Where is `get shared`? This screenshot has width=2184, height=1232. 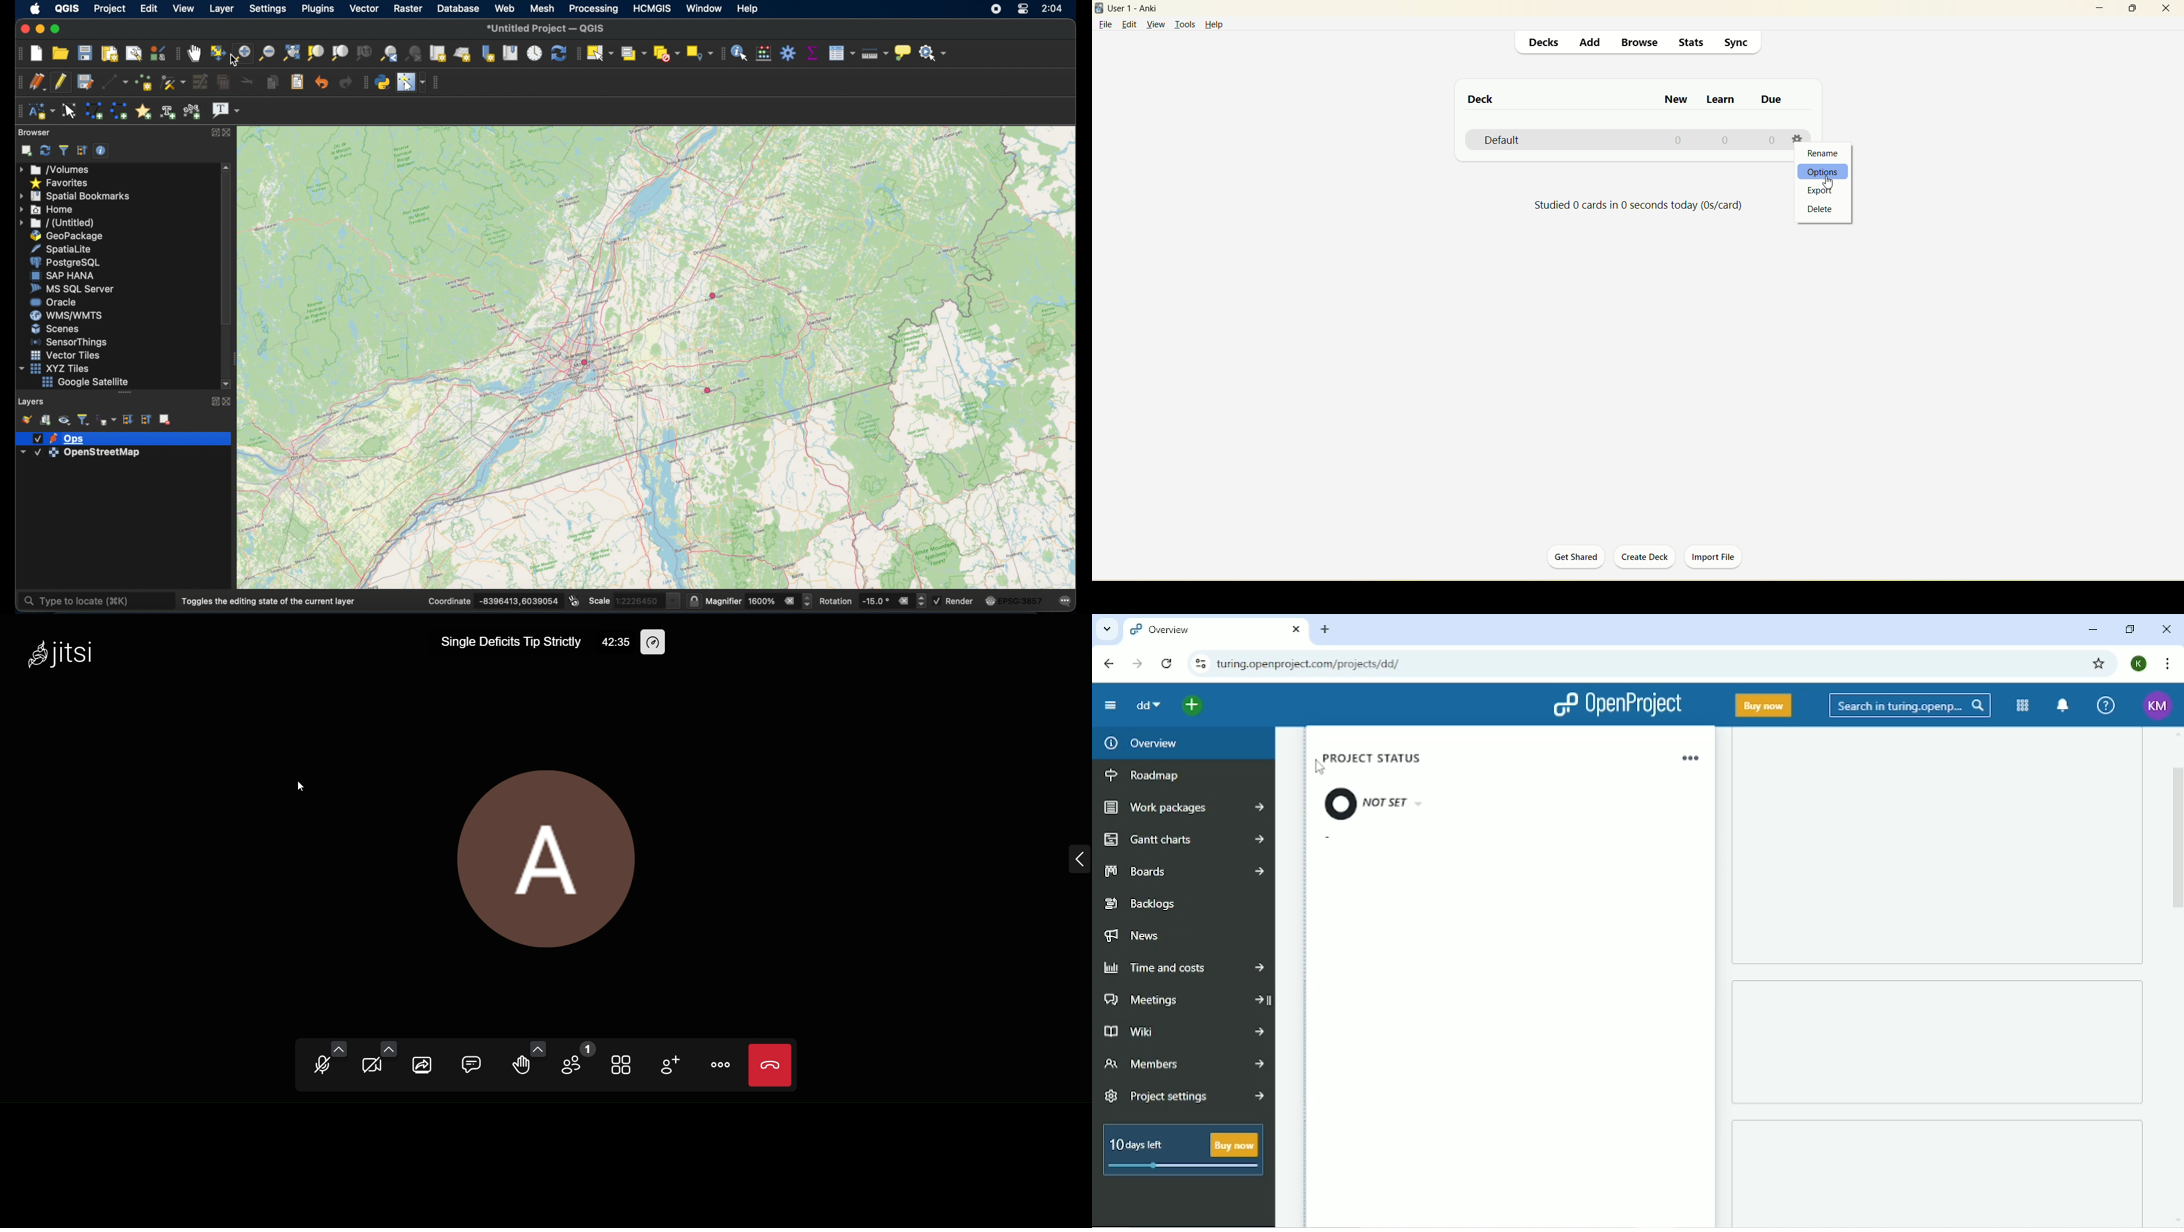
get shared is located at coordinates (1573, 559).